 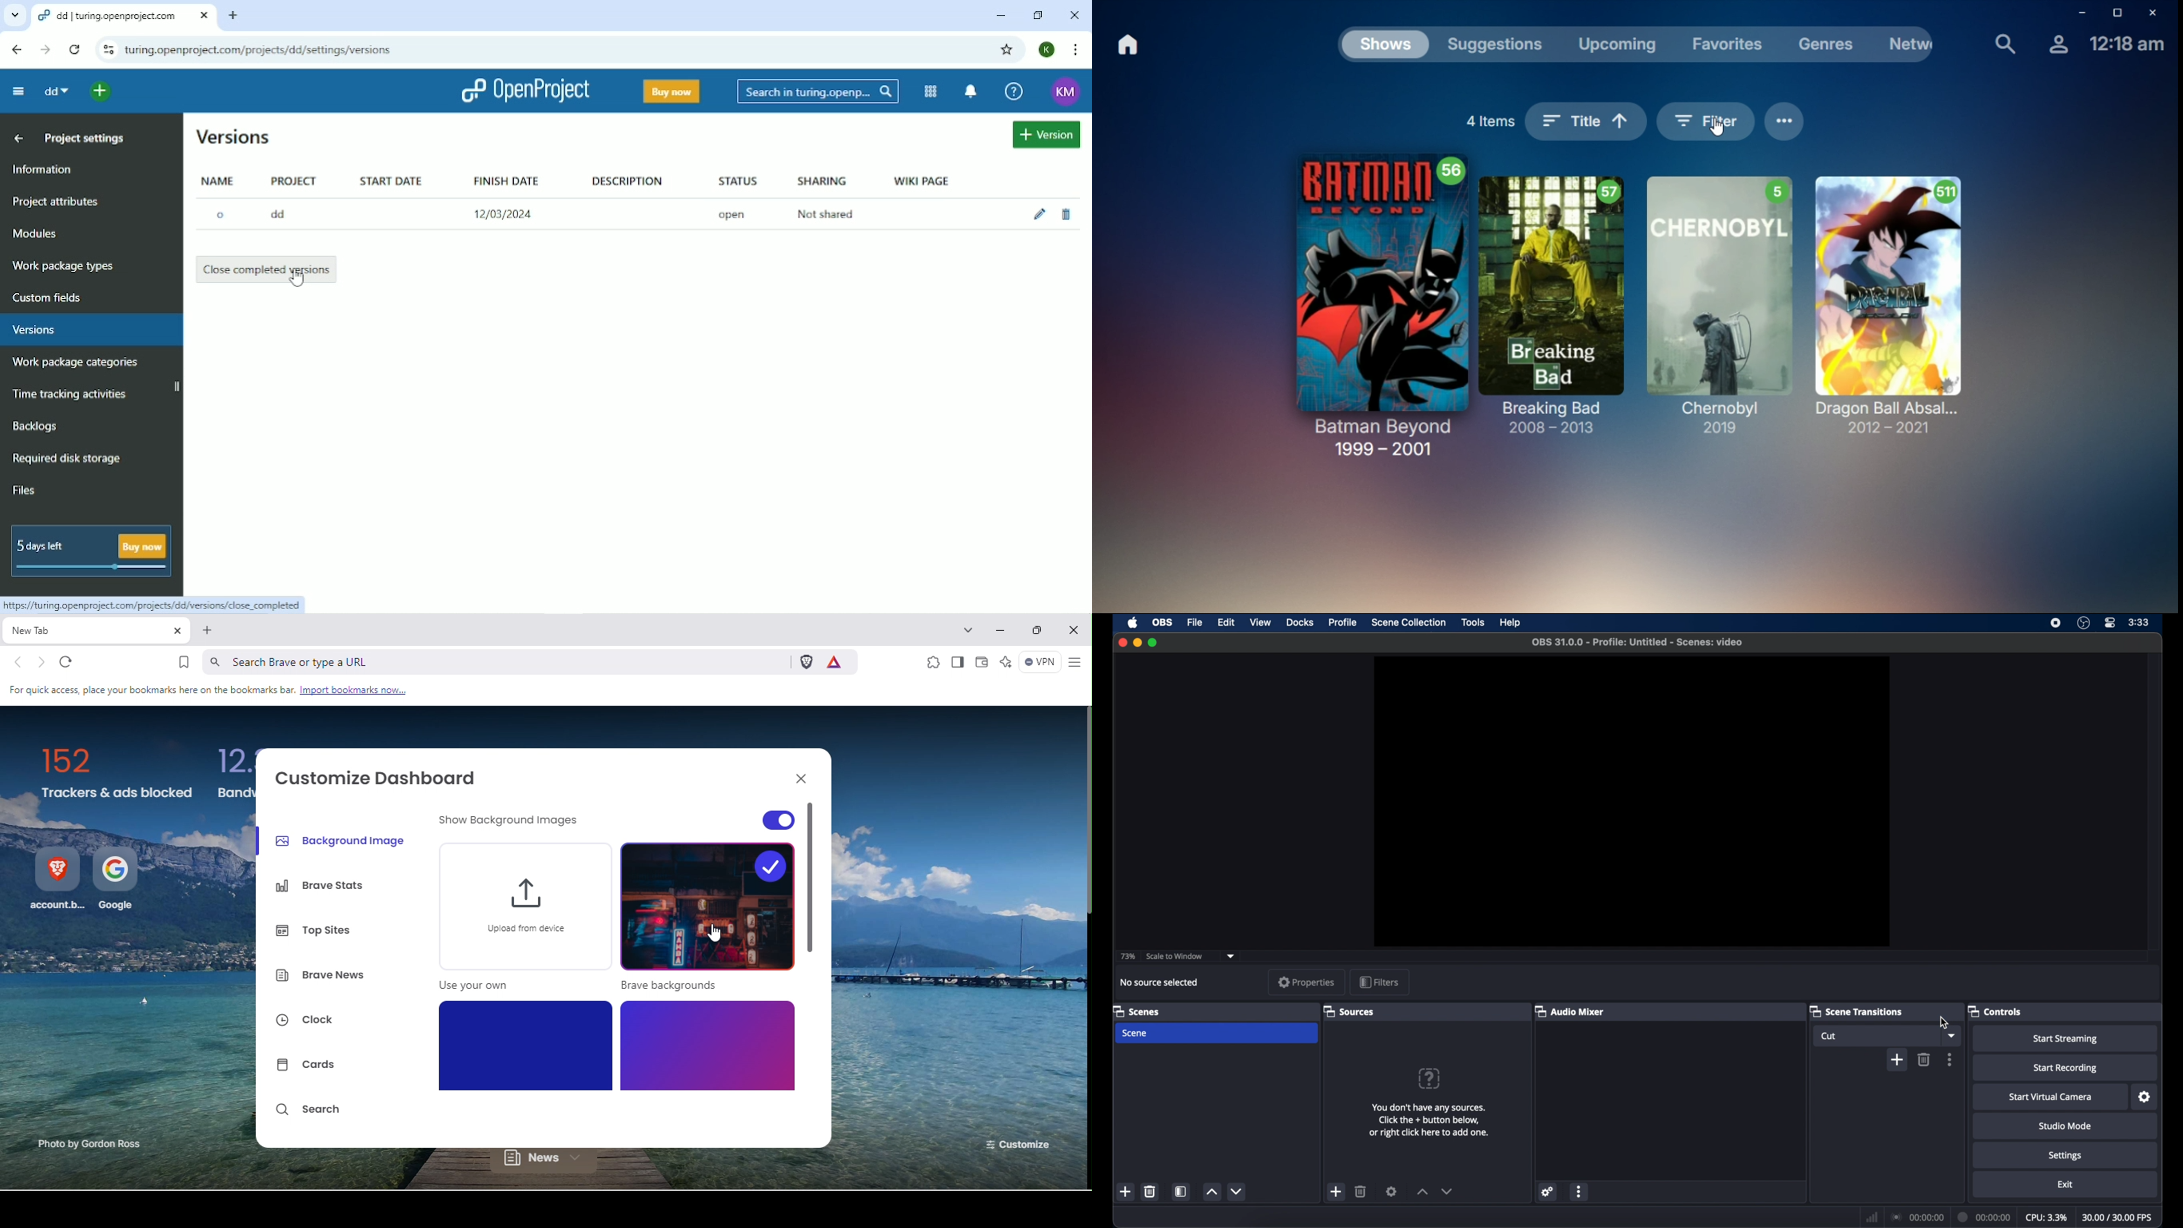 I want to click on view, so click(x=1260, y=622).